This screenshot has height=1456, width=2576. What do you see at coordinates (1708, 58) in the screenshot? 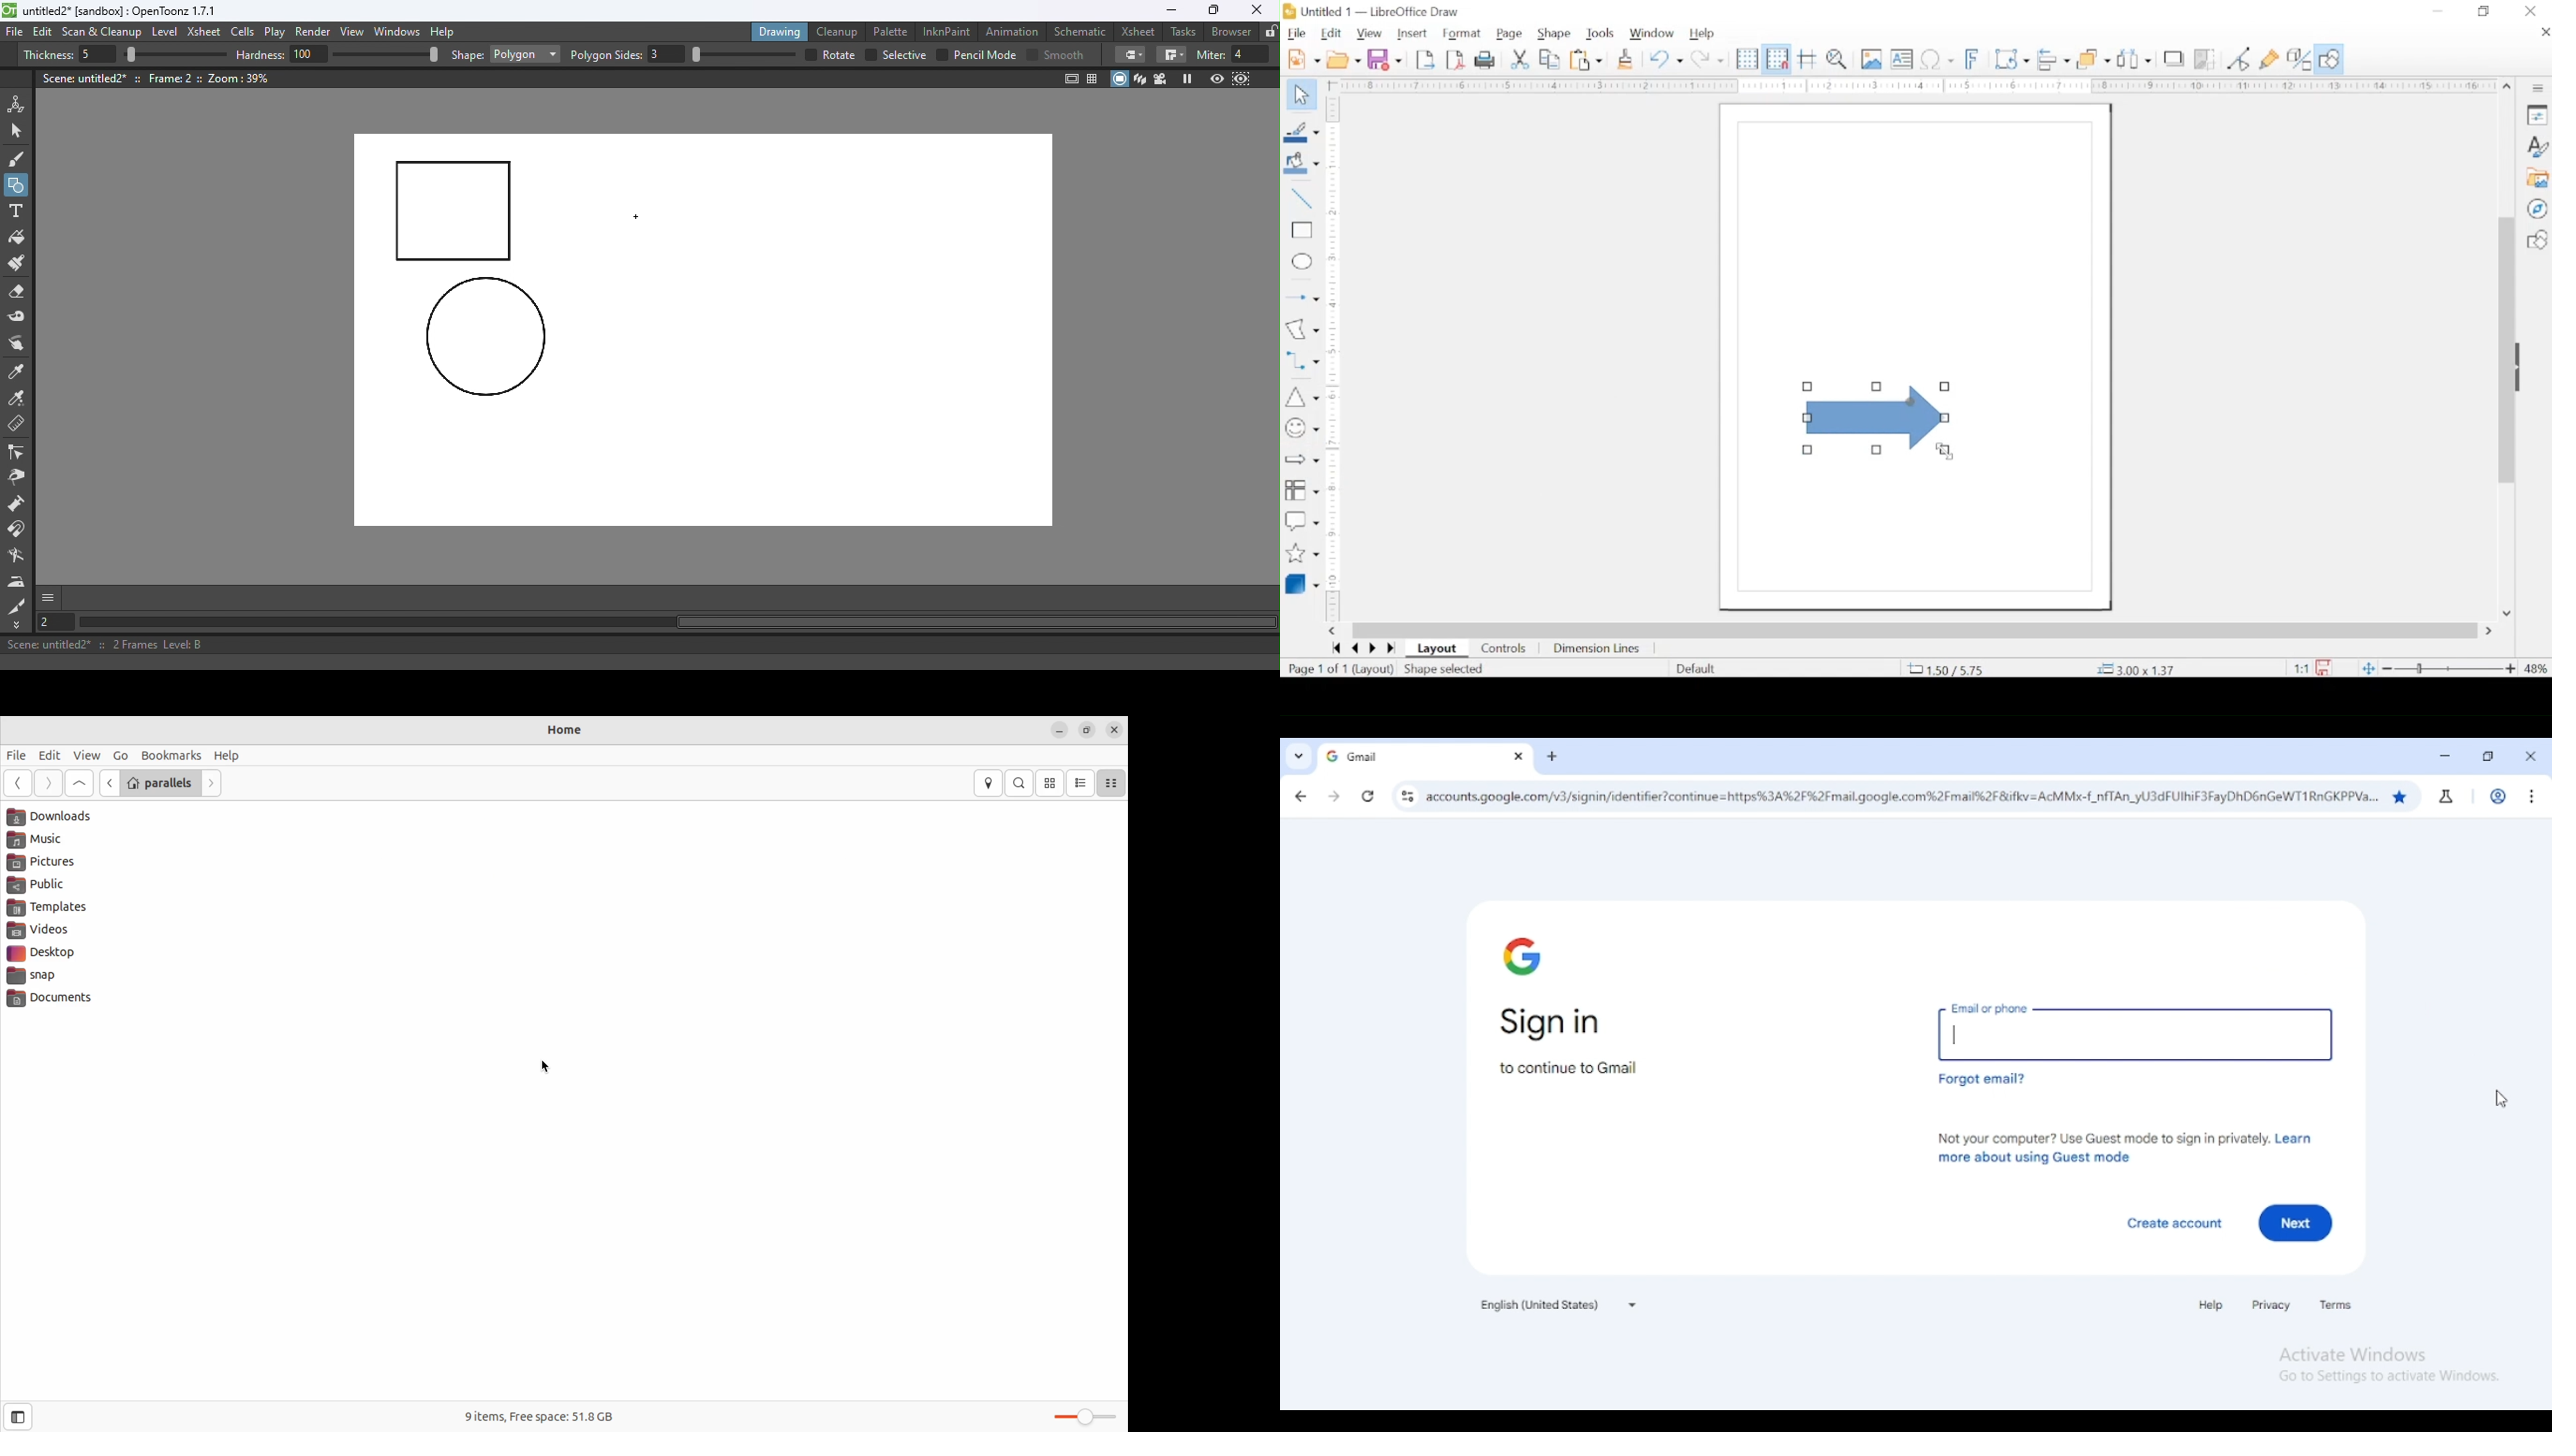
I see `redo` at bounding box center [1708, 58].